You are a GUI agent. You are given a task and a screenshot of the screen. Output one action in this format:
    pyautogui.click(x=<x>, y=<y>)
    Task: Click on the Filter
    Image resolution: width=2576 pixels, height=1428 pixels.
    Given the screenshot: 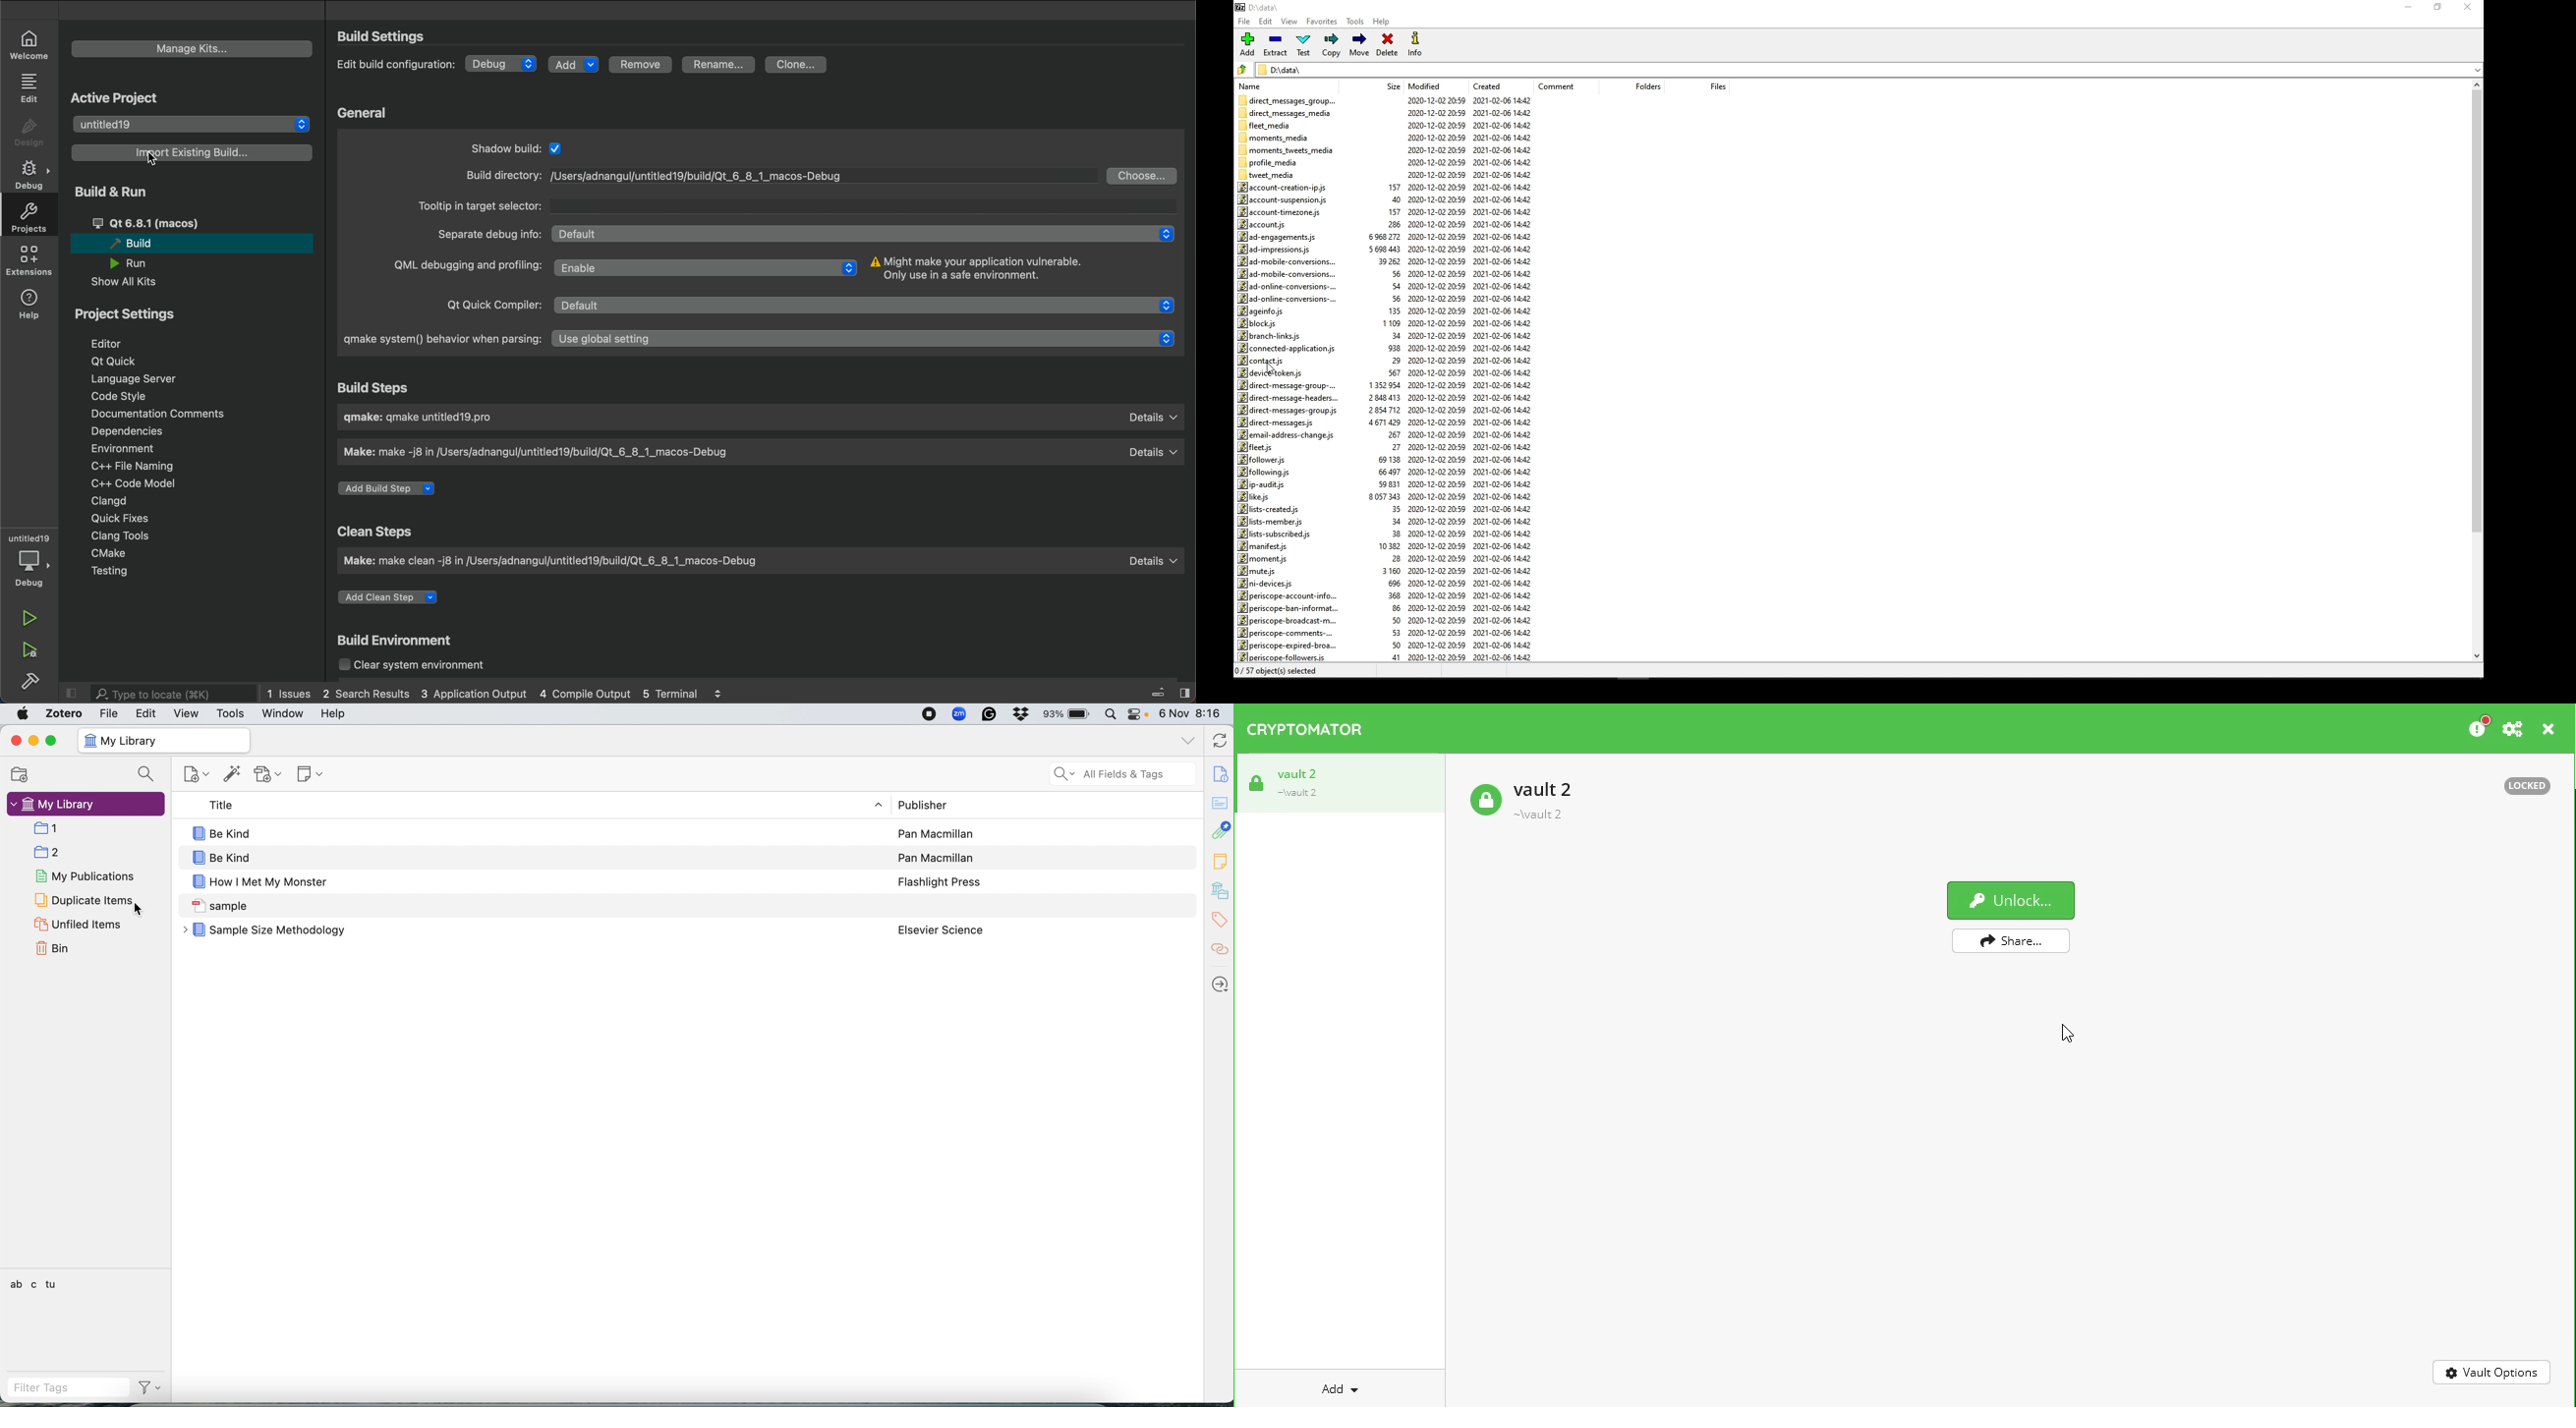 What is the action you would take?
    pyautogui.click(x=149, y=1389)
    